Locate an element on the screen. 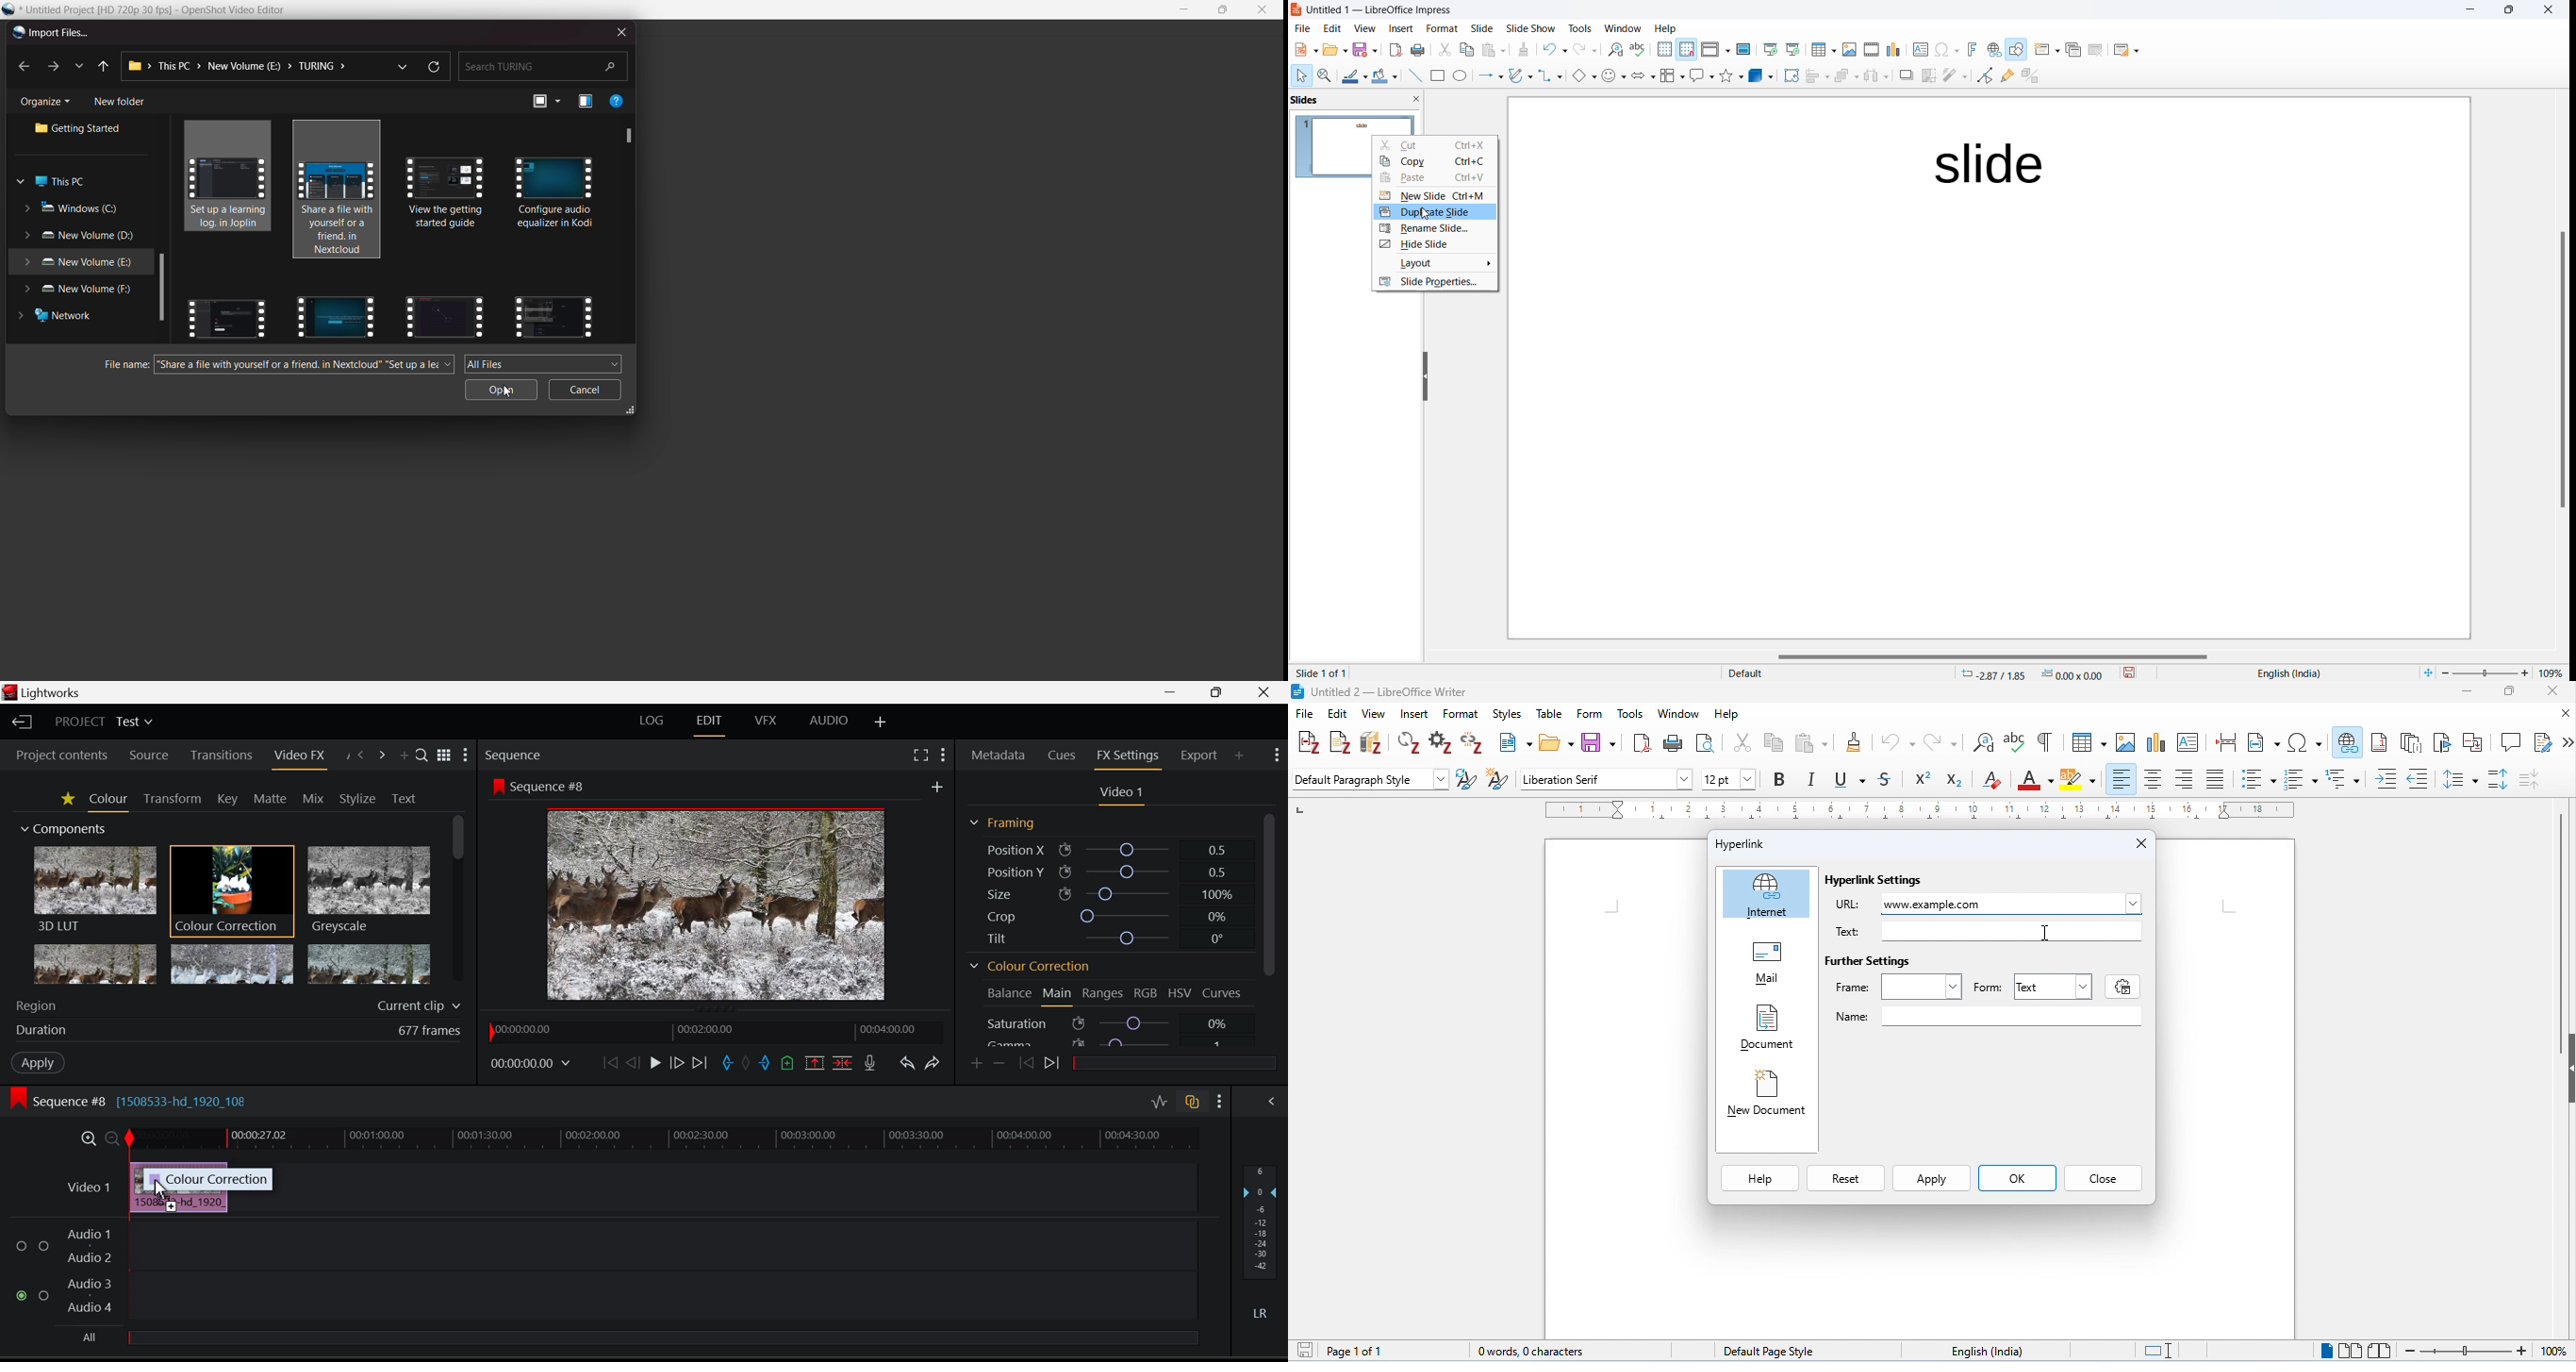 The height and width of the screenshot is (1372, 2576). Frame Time is located at coordinates (531, 1066).